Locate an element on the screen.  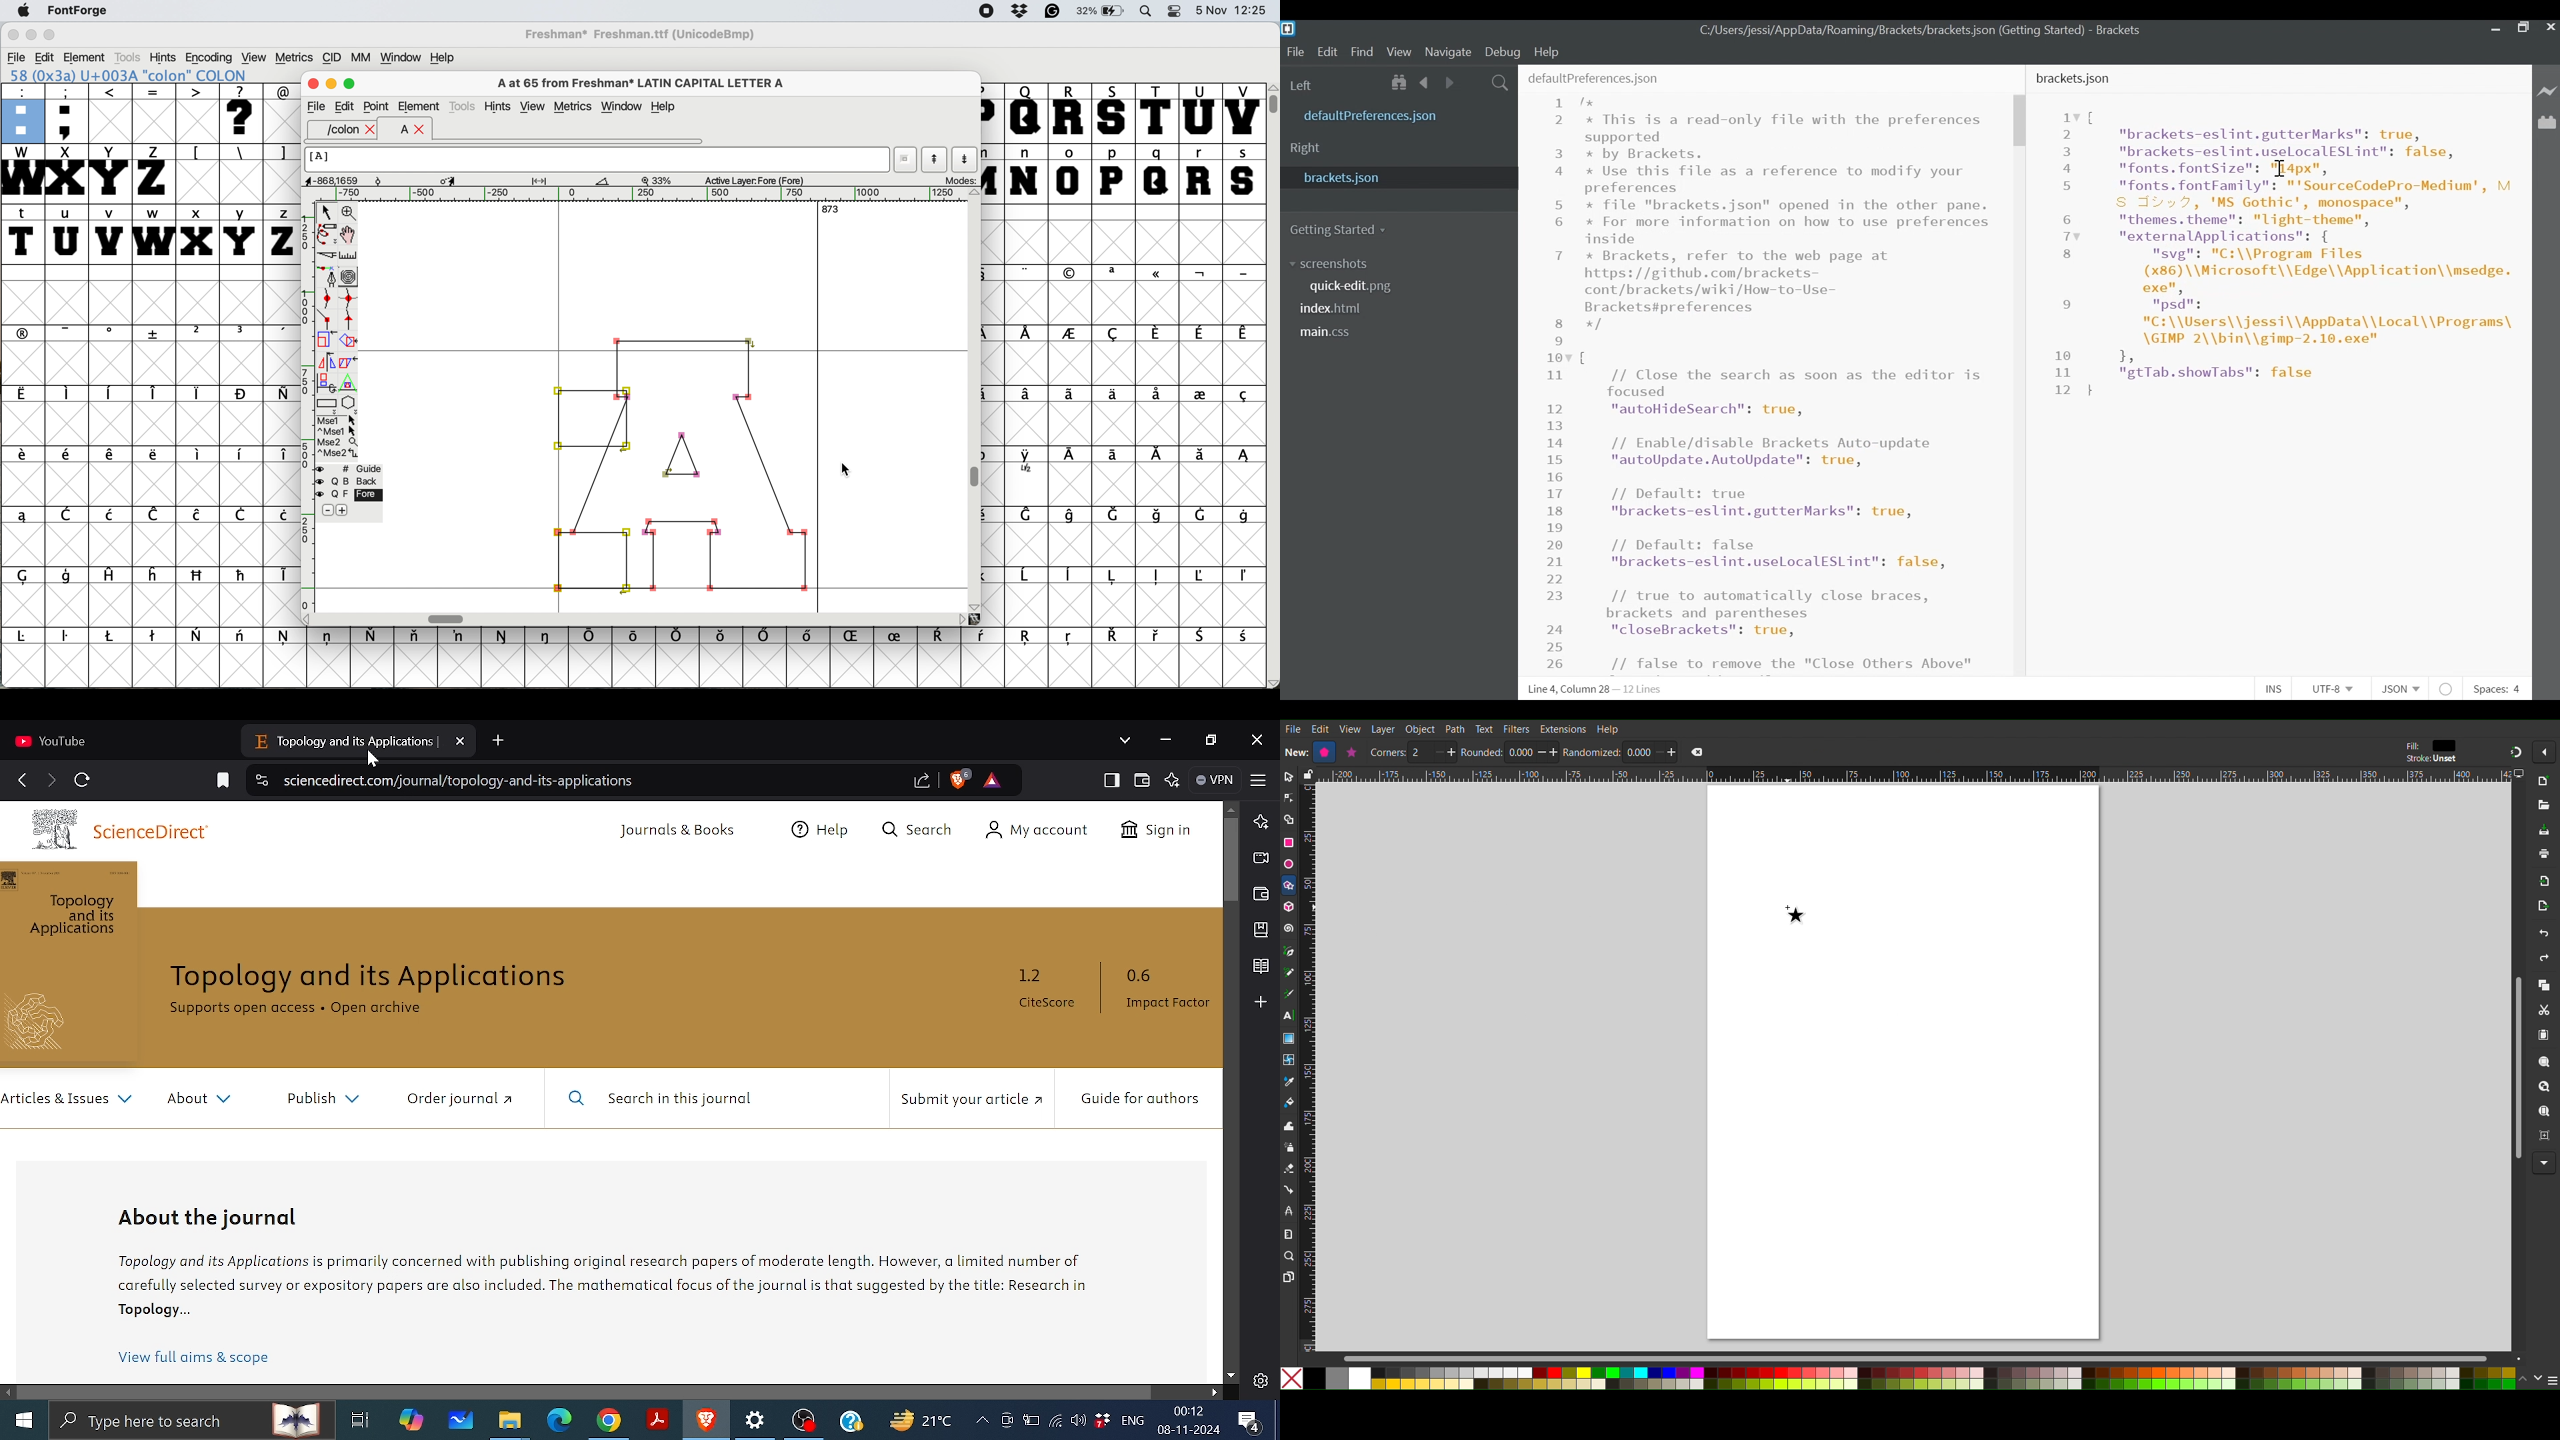
grammarly is located at coordinates (1055, 12).